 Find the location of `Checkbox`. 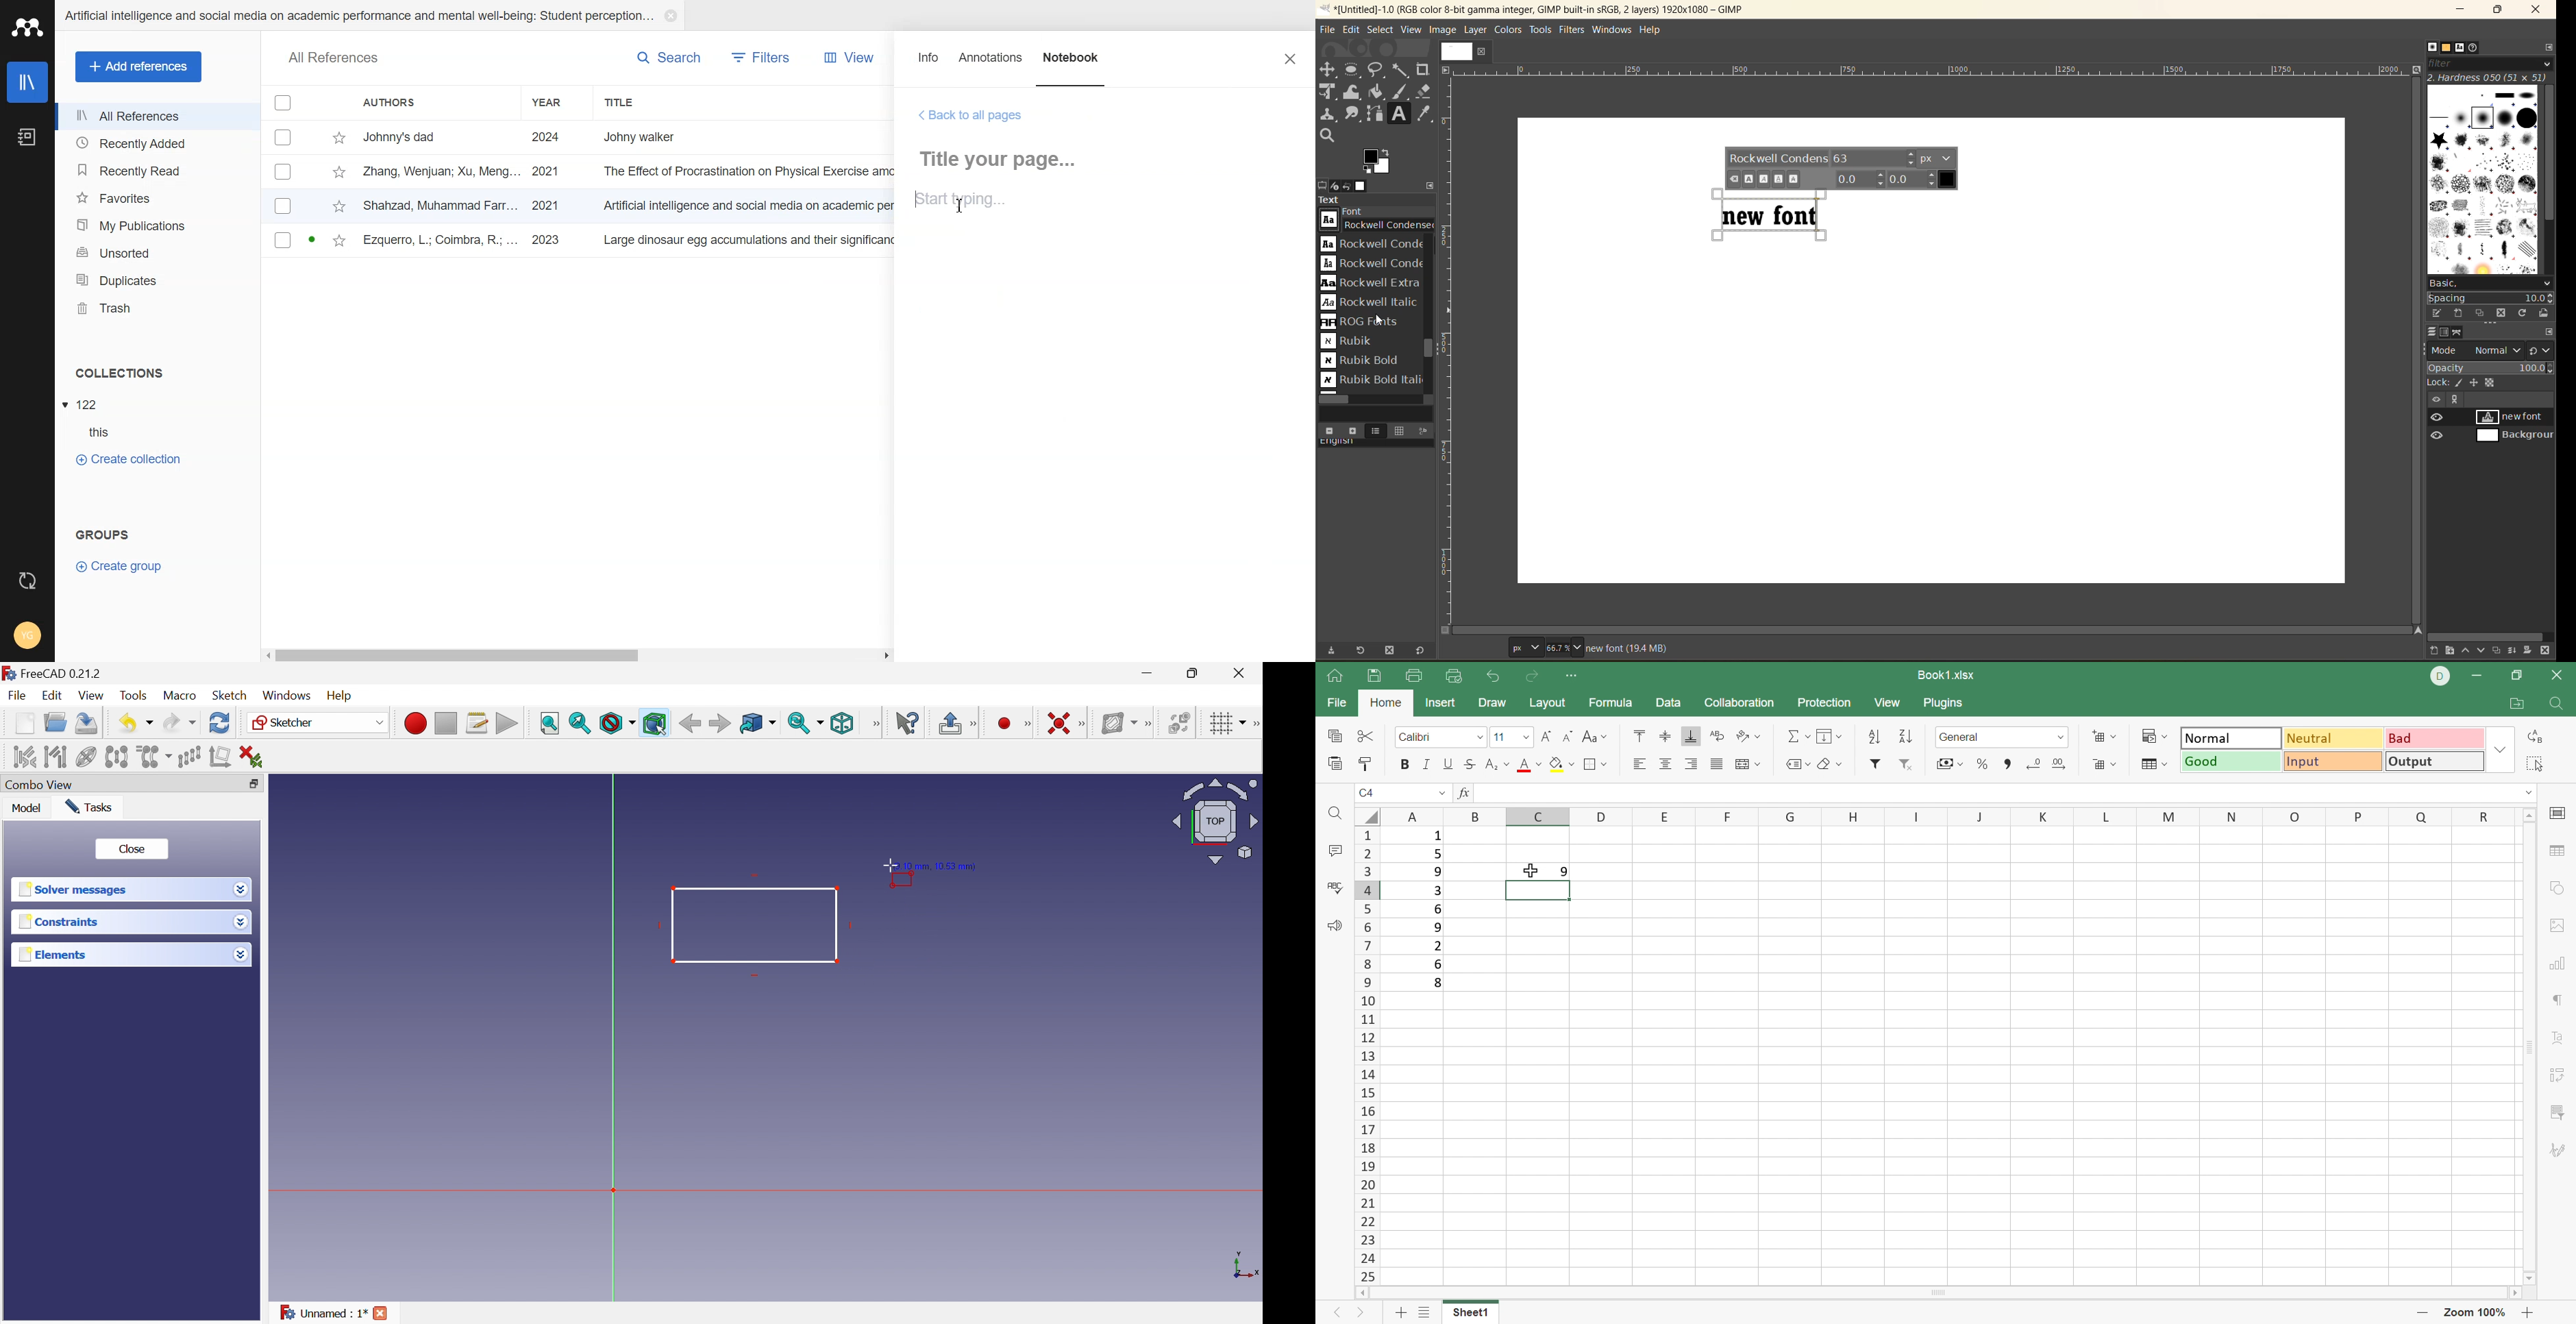

Checkbox is located at coordinates (285, 136).